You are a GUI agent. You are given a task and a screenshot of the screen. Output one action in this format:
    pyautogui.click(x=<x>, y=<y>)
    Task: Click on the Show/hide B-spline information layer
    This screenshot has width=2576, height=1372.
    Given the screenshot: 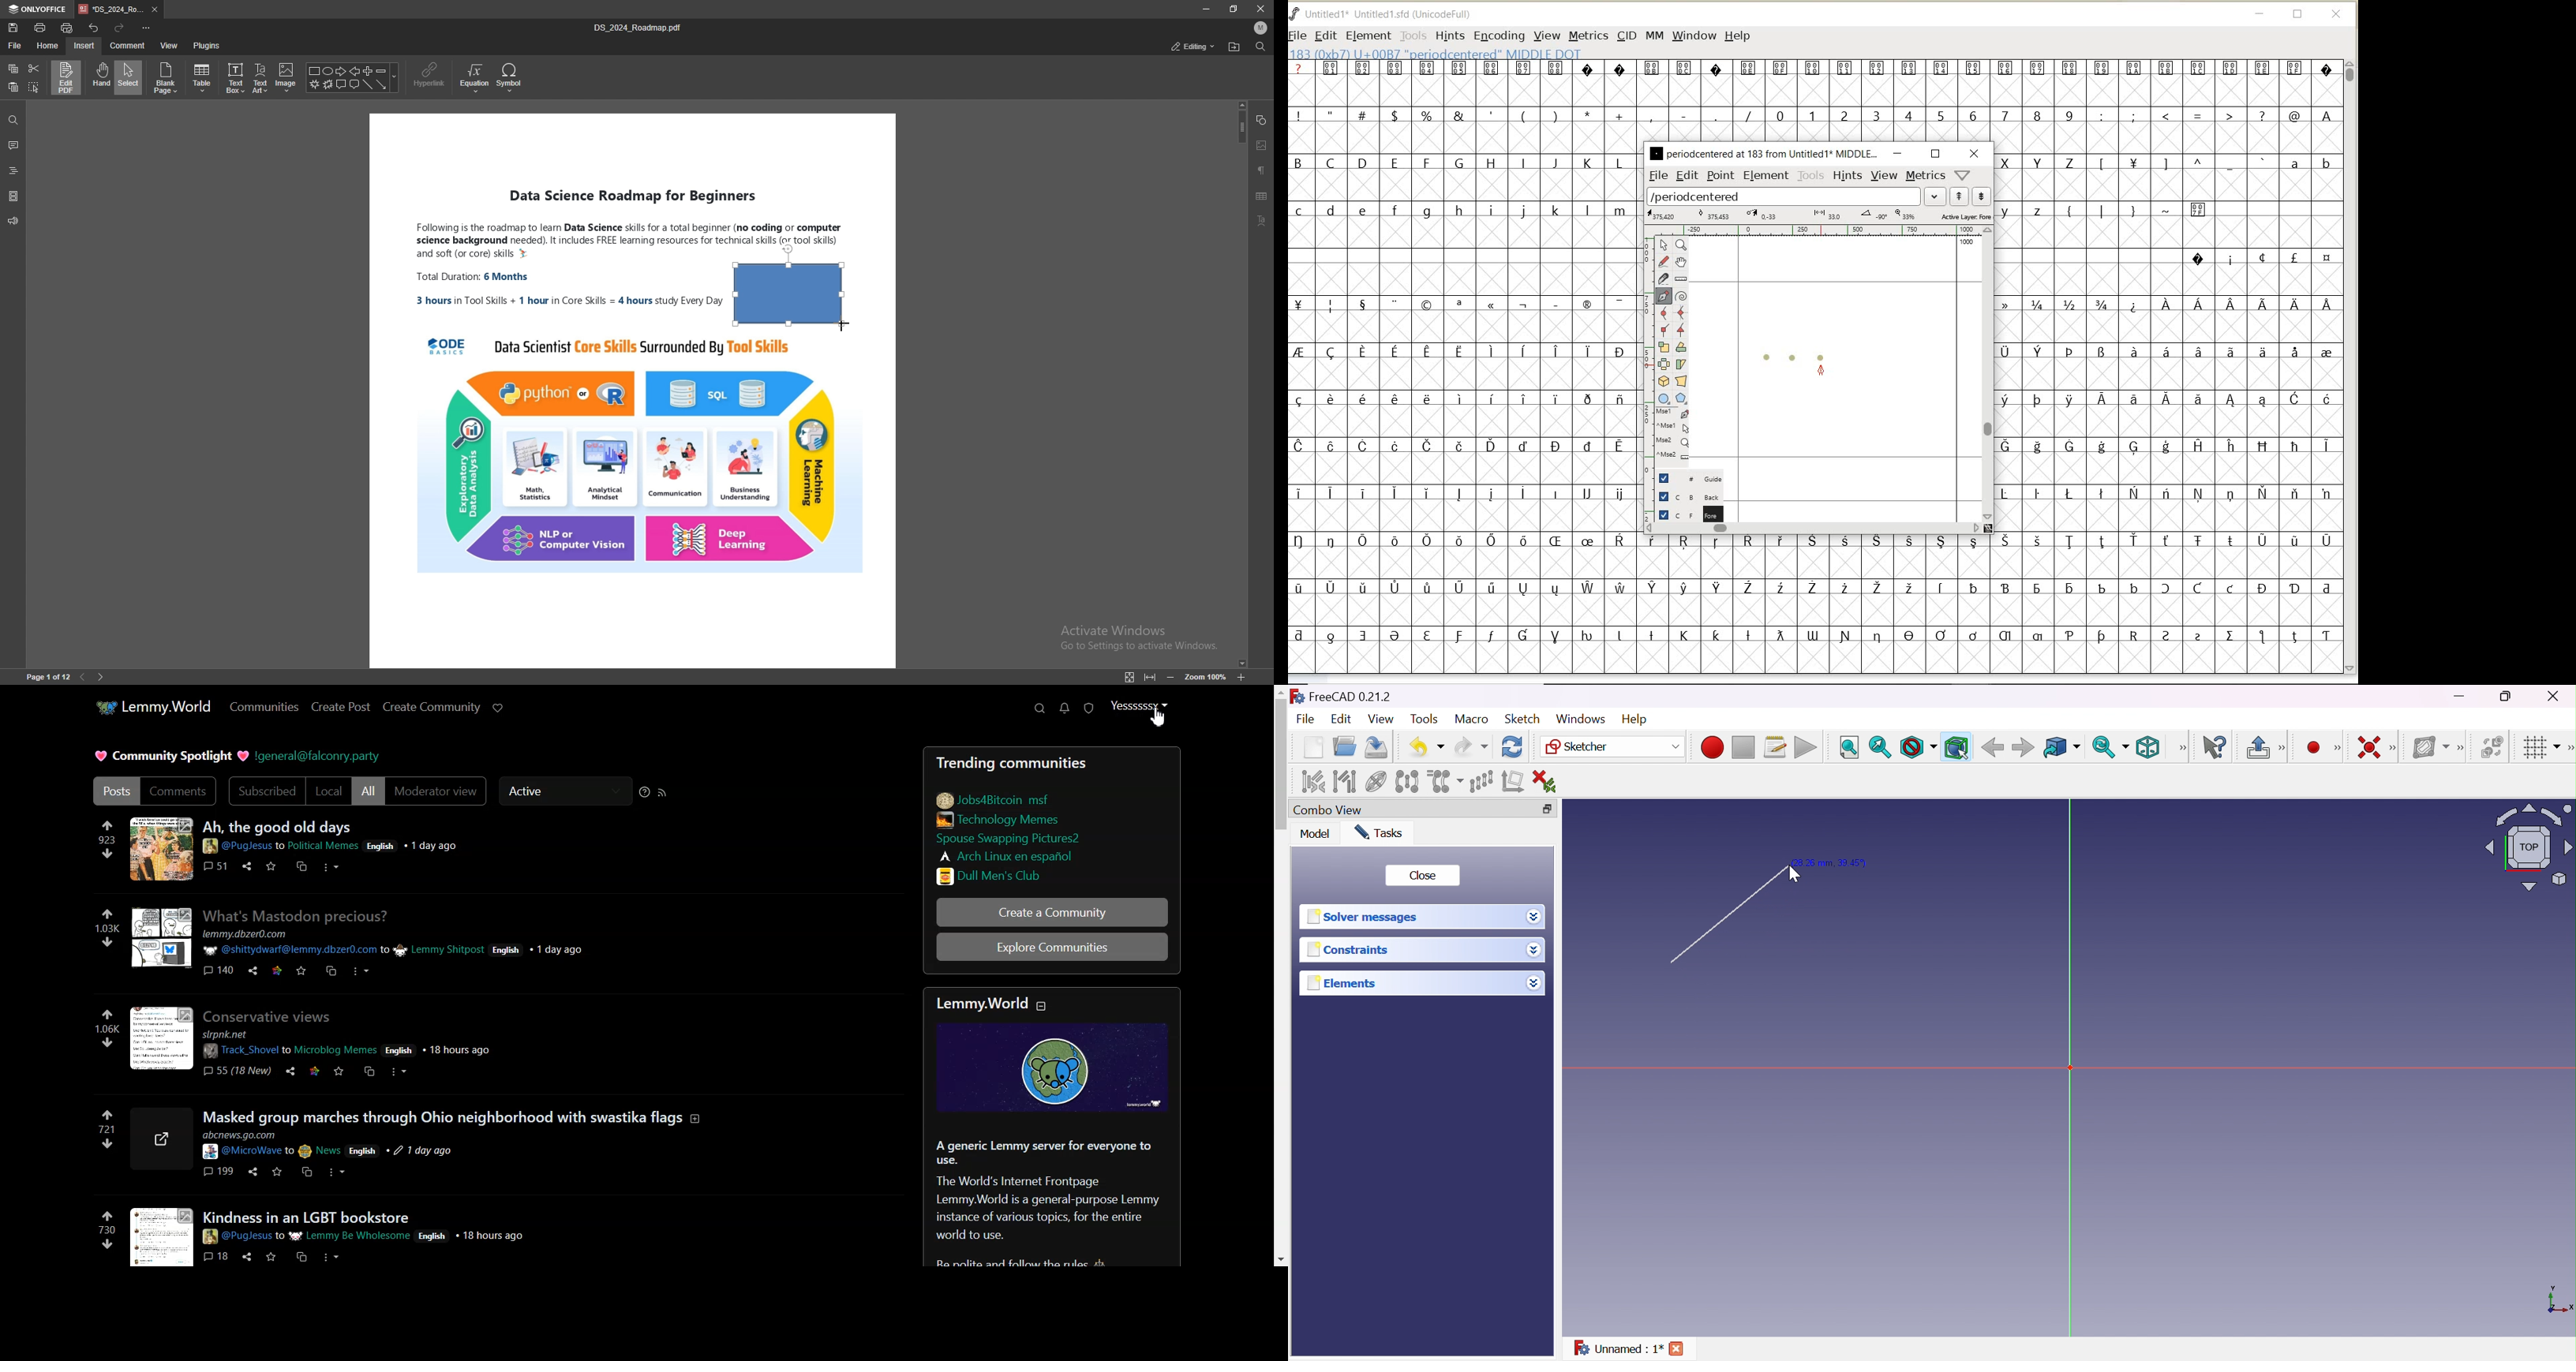 What is the action you would take?
    pyautogui.click(x=2432, y=747)
    